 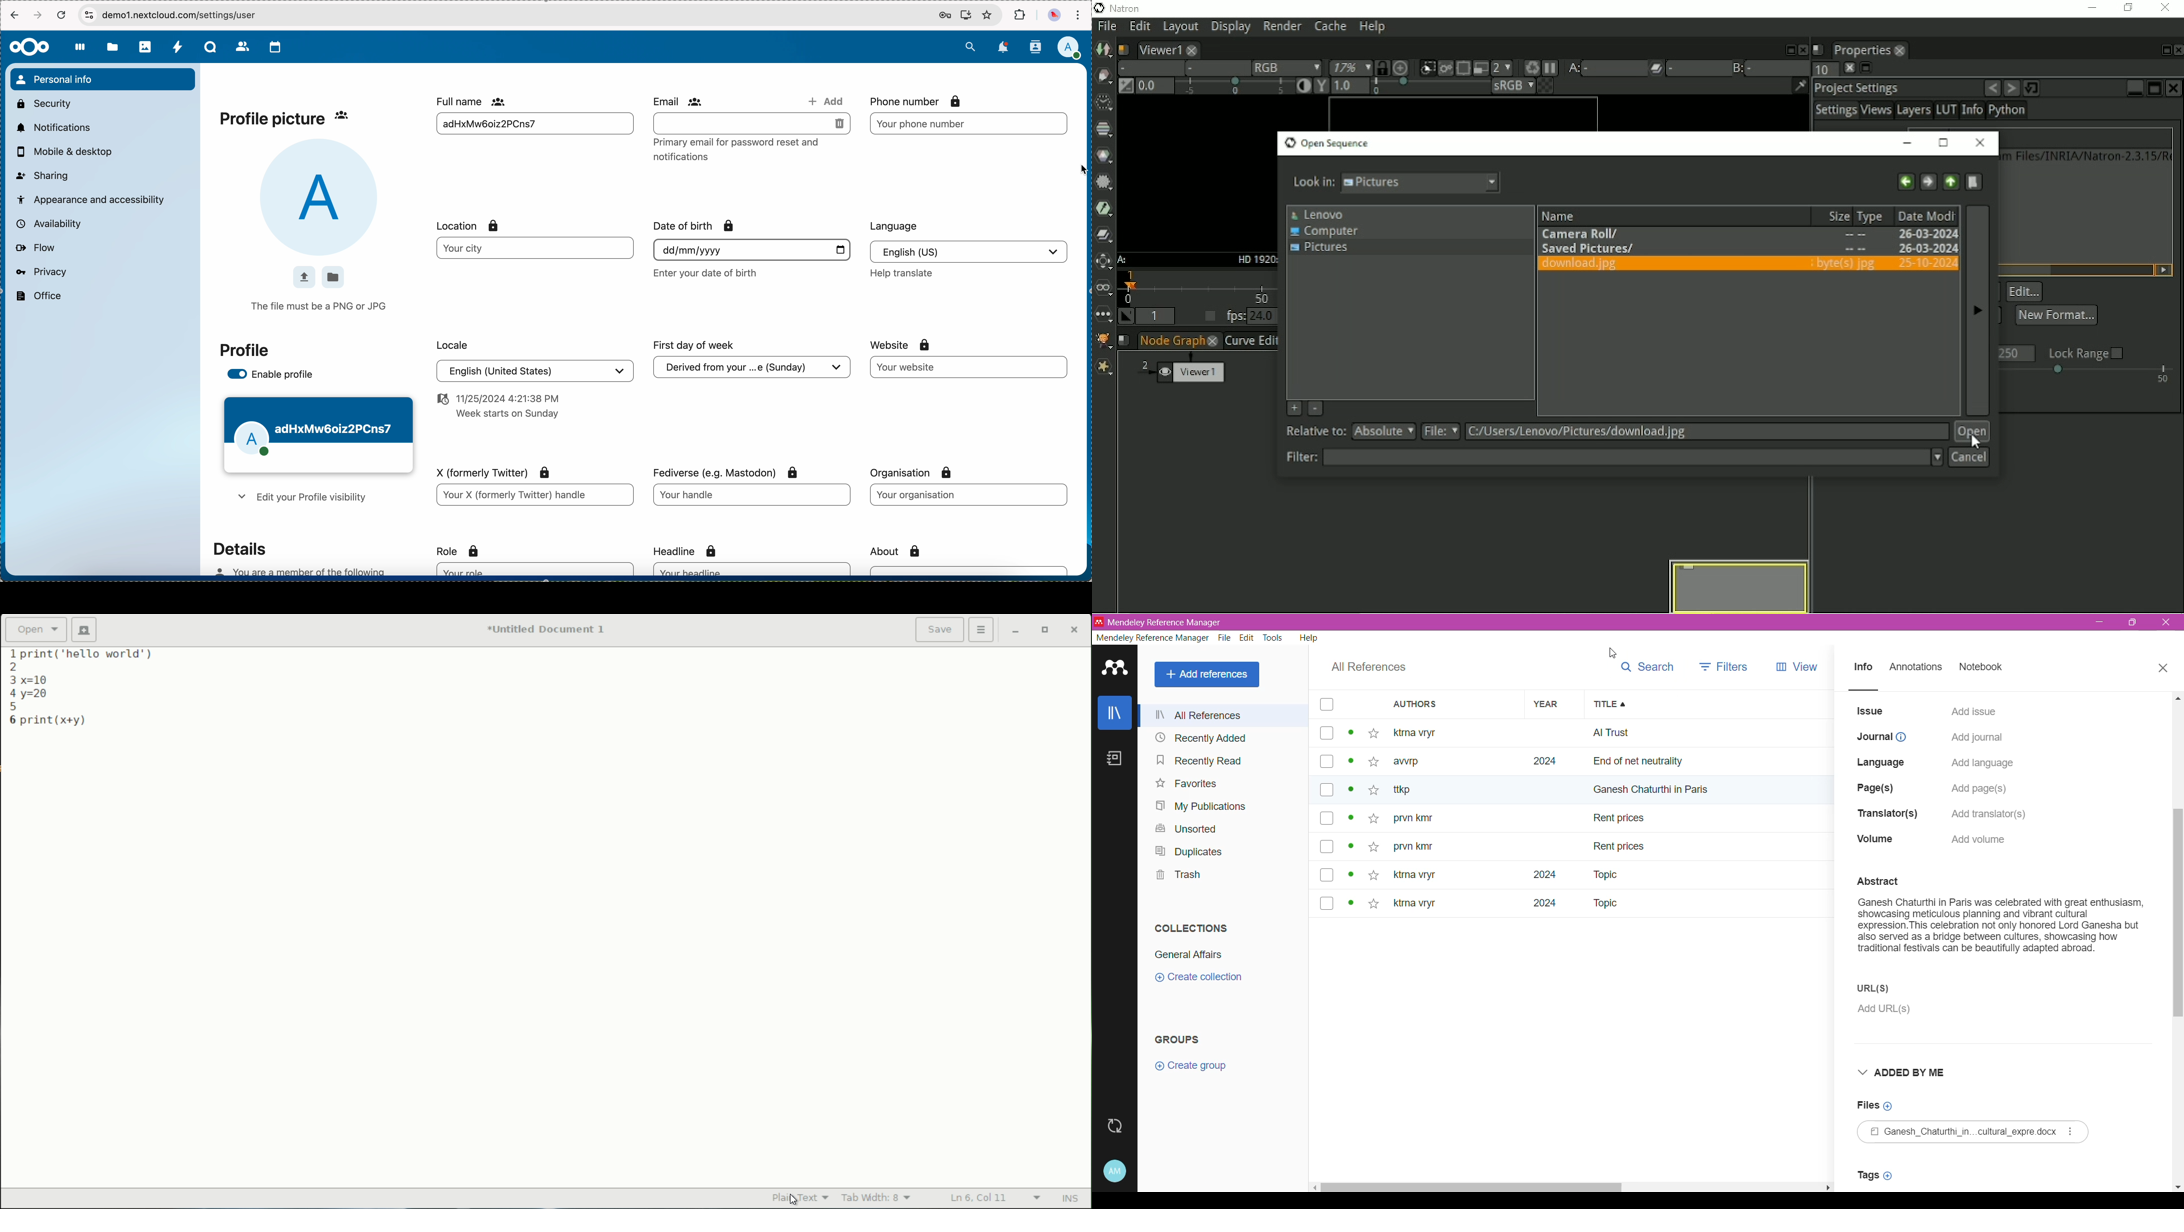 What do you see at coordinates (532, 125) in the screenshot?
I see `name` at bounding box center [532, 125].